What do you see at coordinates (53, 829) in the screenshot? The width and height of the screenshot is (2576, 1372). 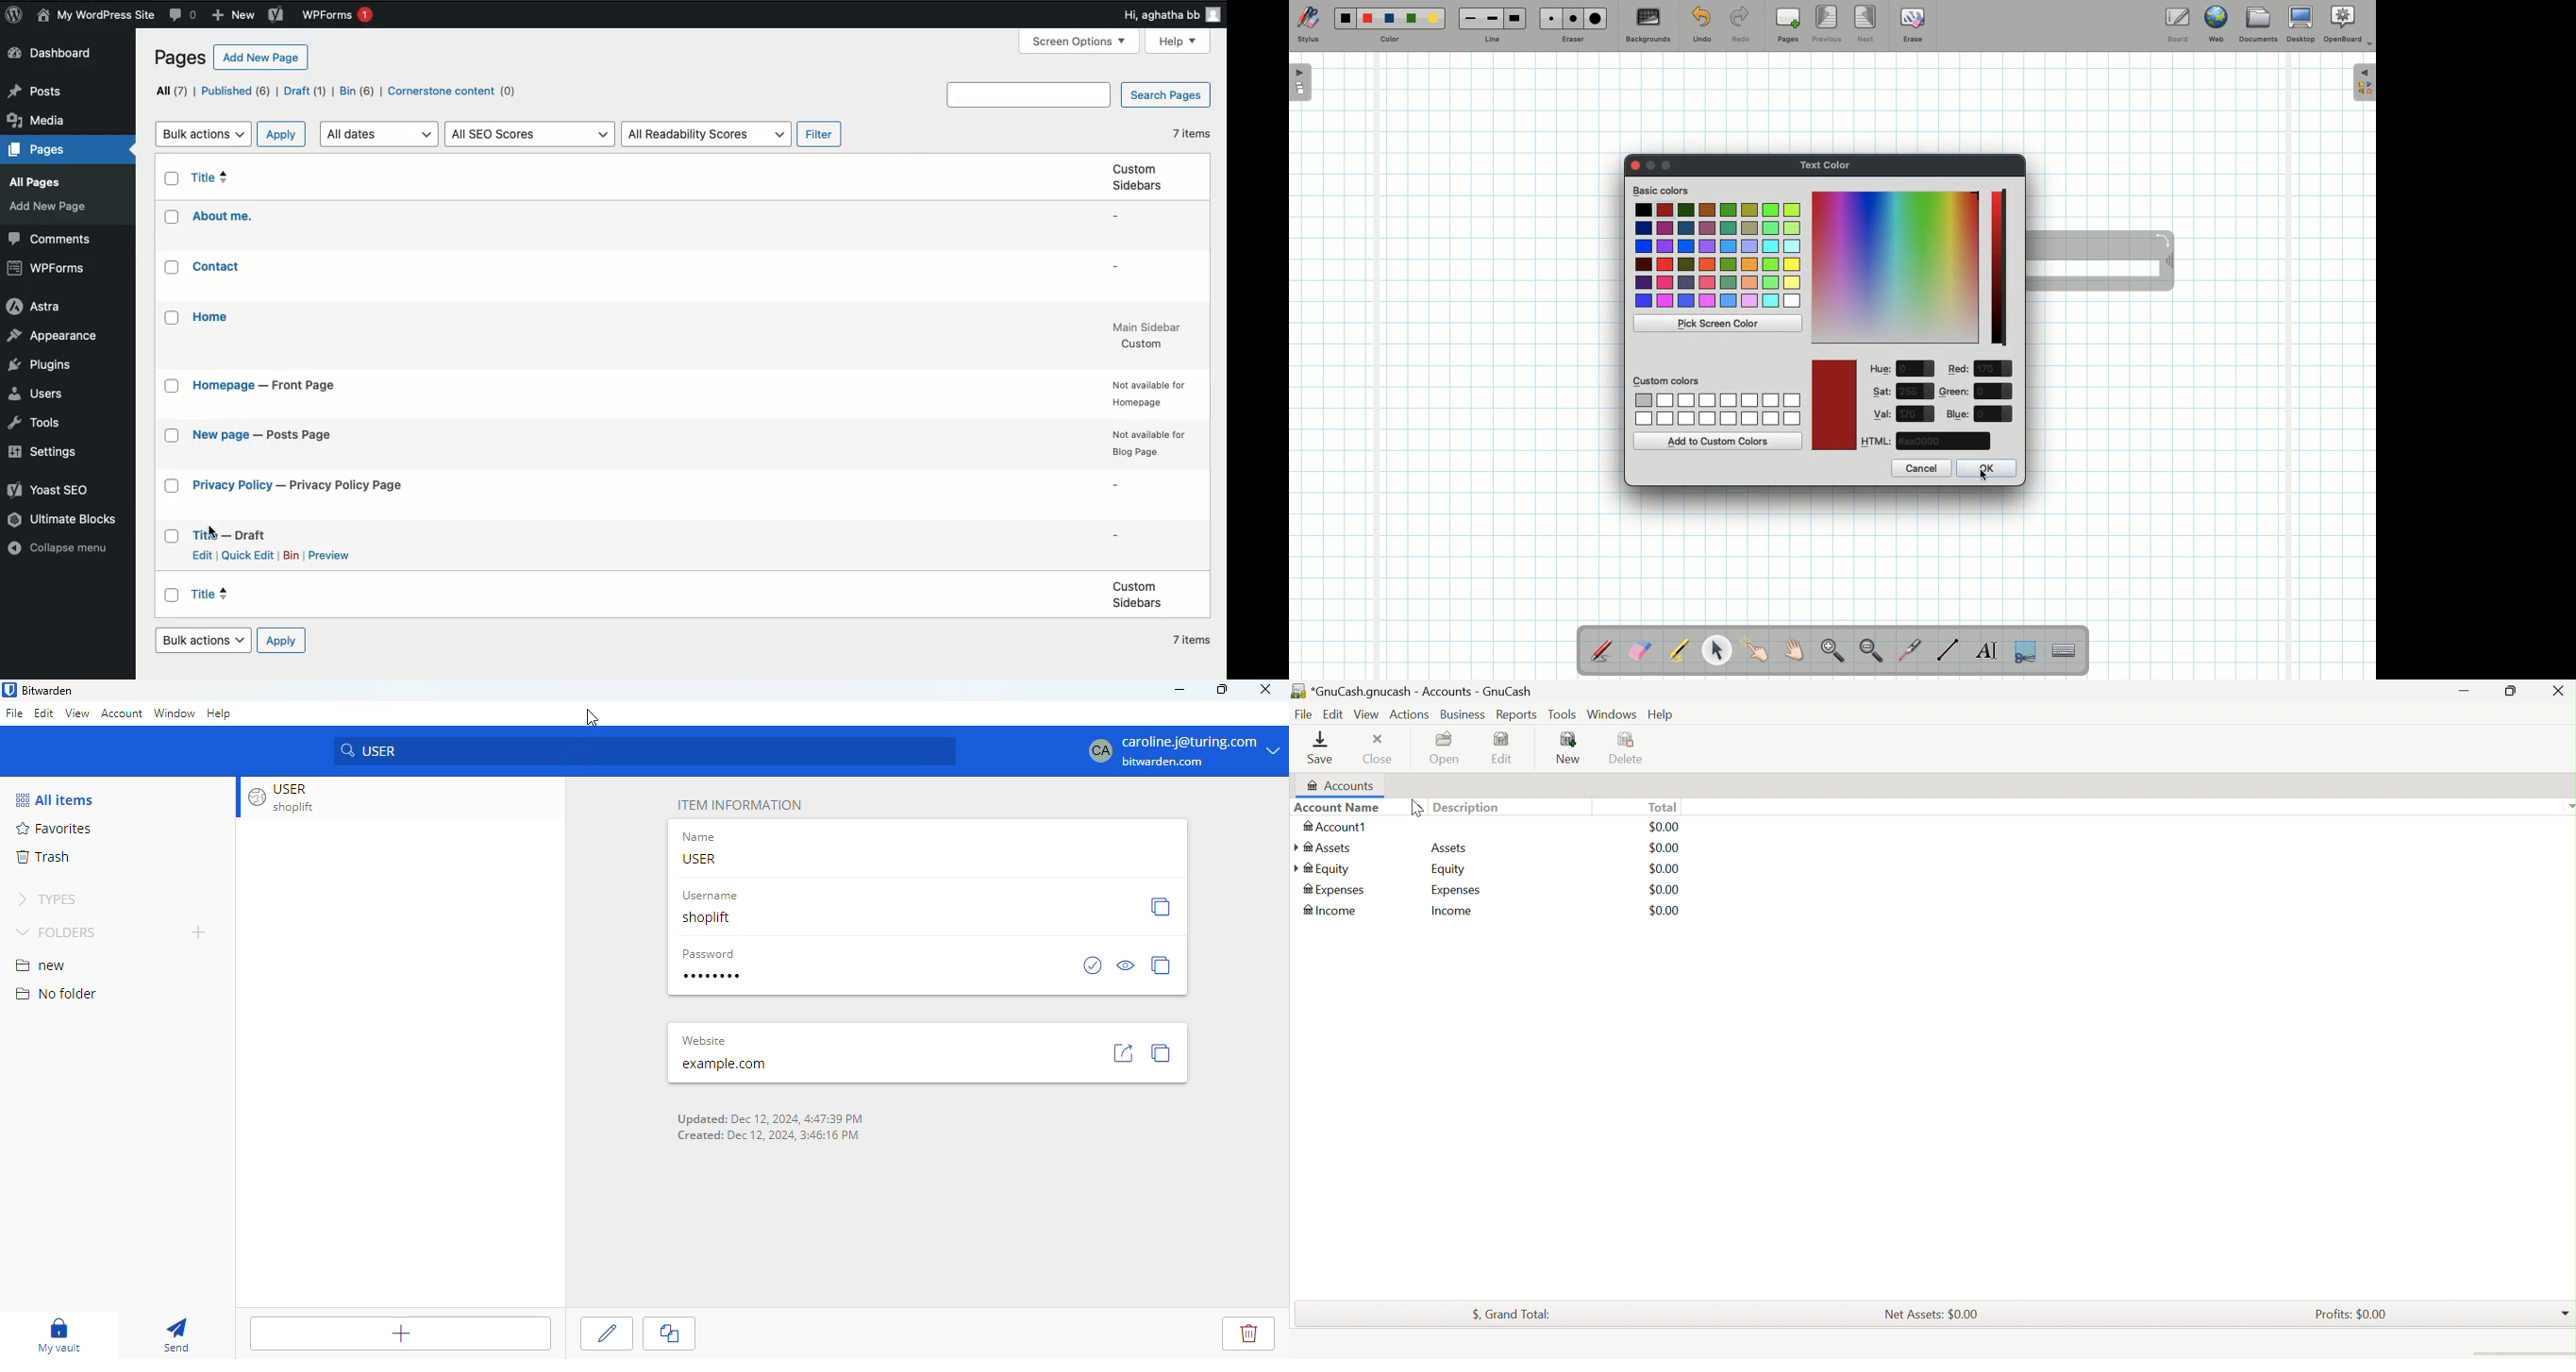 I see `Favorites` at bounding box center [53, 829].